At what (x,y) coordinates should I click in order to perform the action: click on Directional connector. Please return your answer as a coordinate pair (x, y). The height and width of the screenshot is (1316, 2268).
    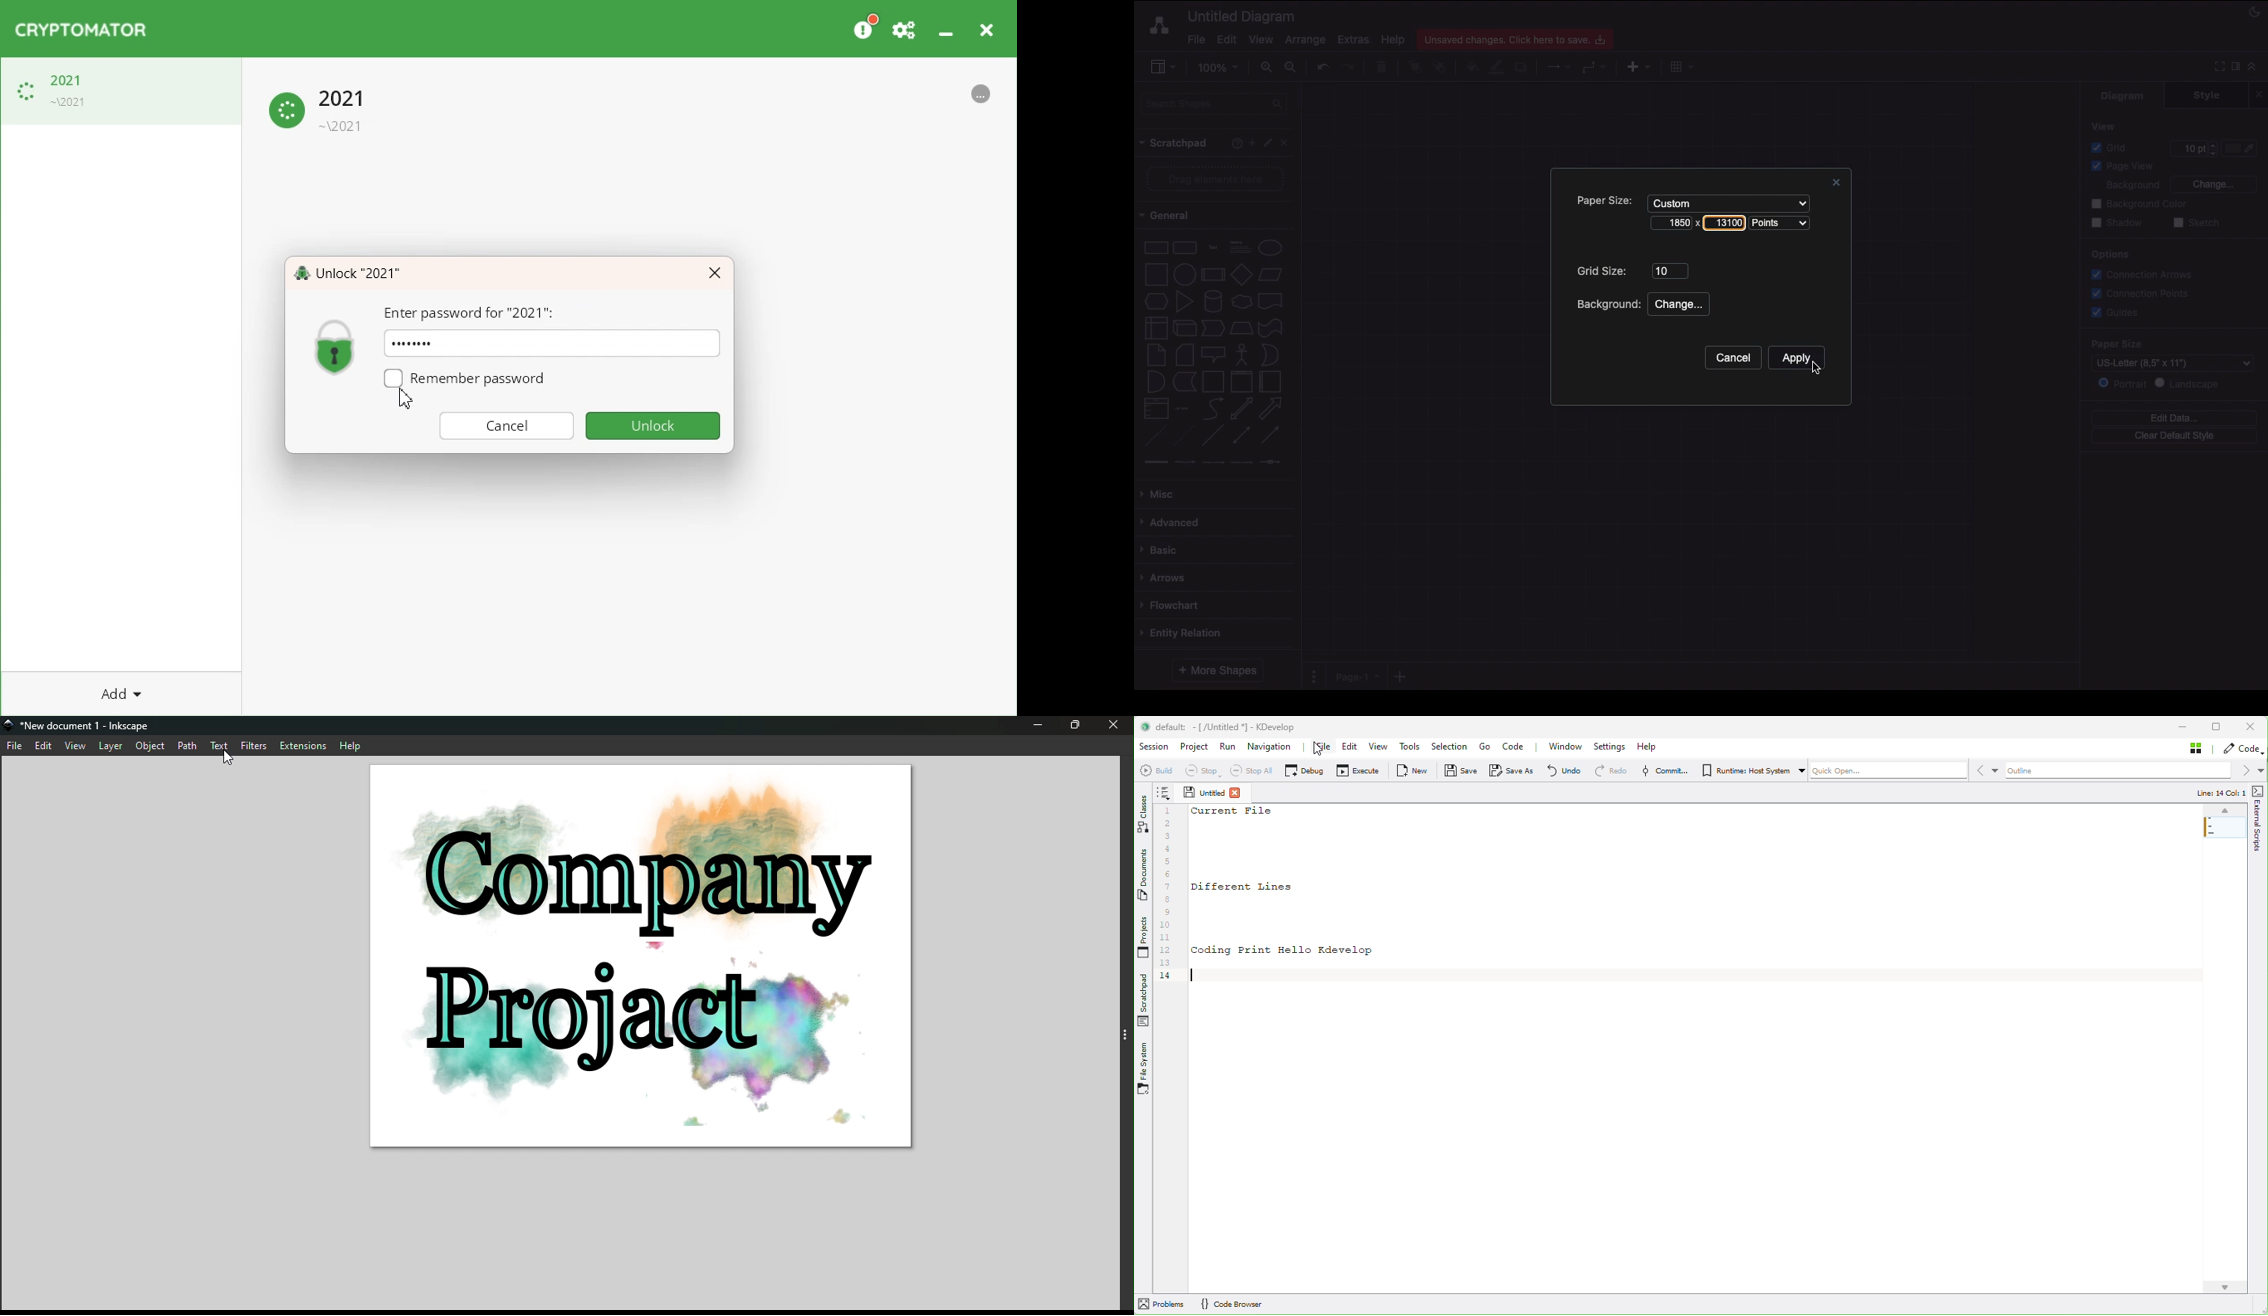
    Looking at the image, I should click on (1273, 436).